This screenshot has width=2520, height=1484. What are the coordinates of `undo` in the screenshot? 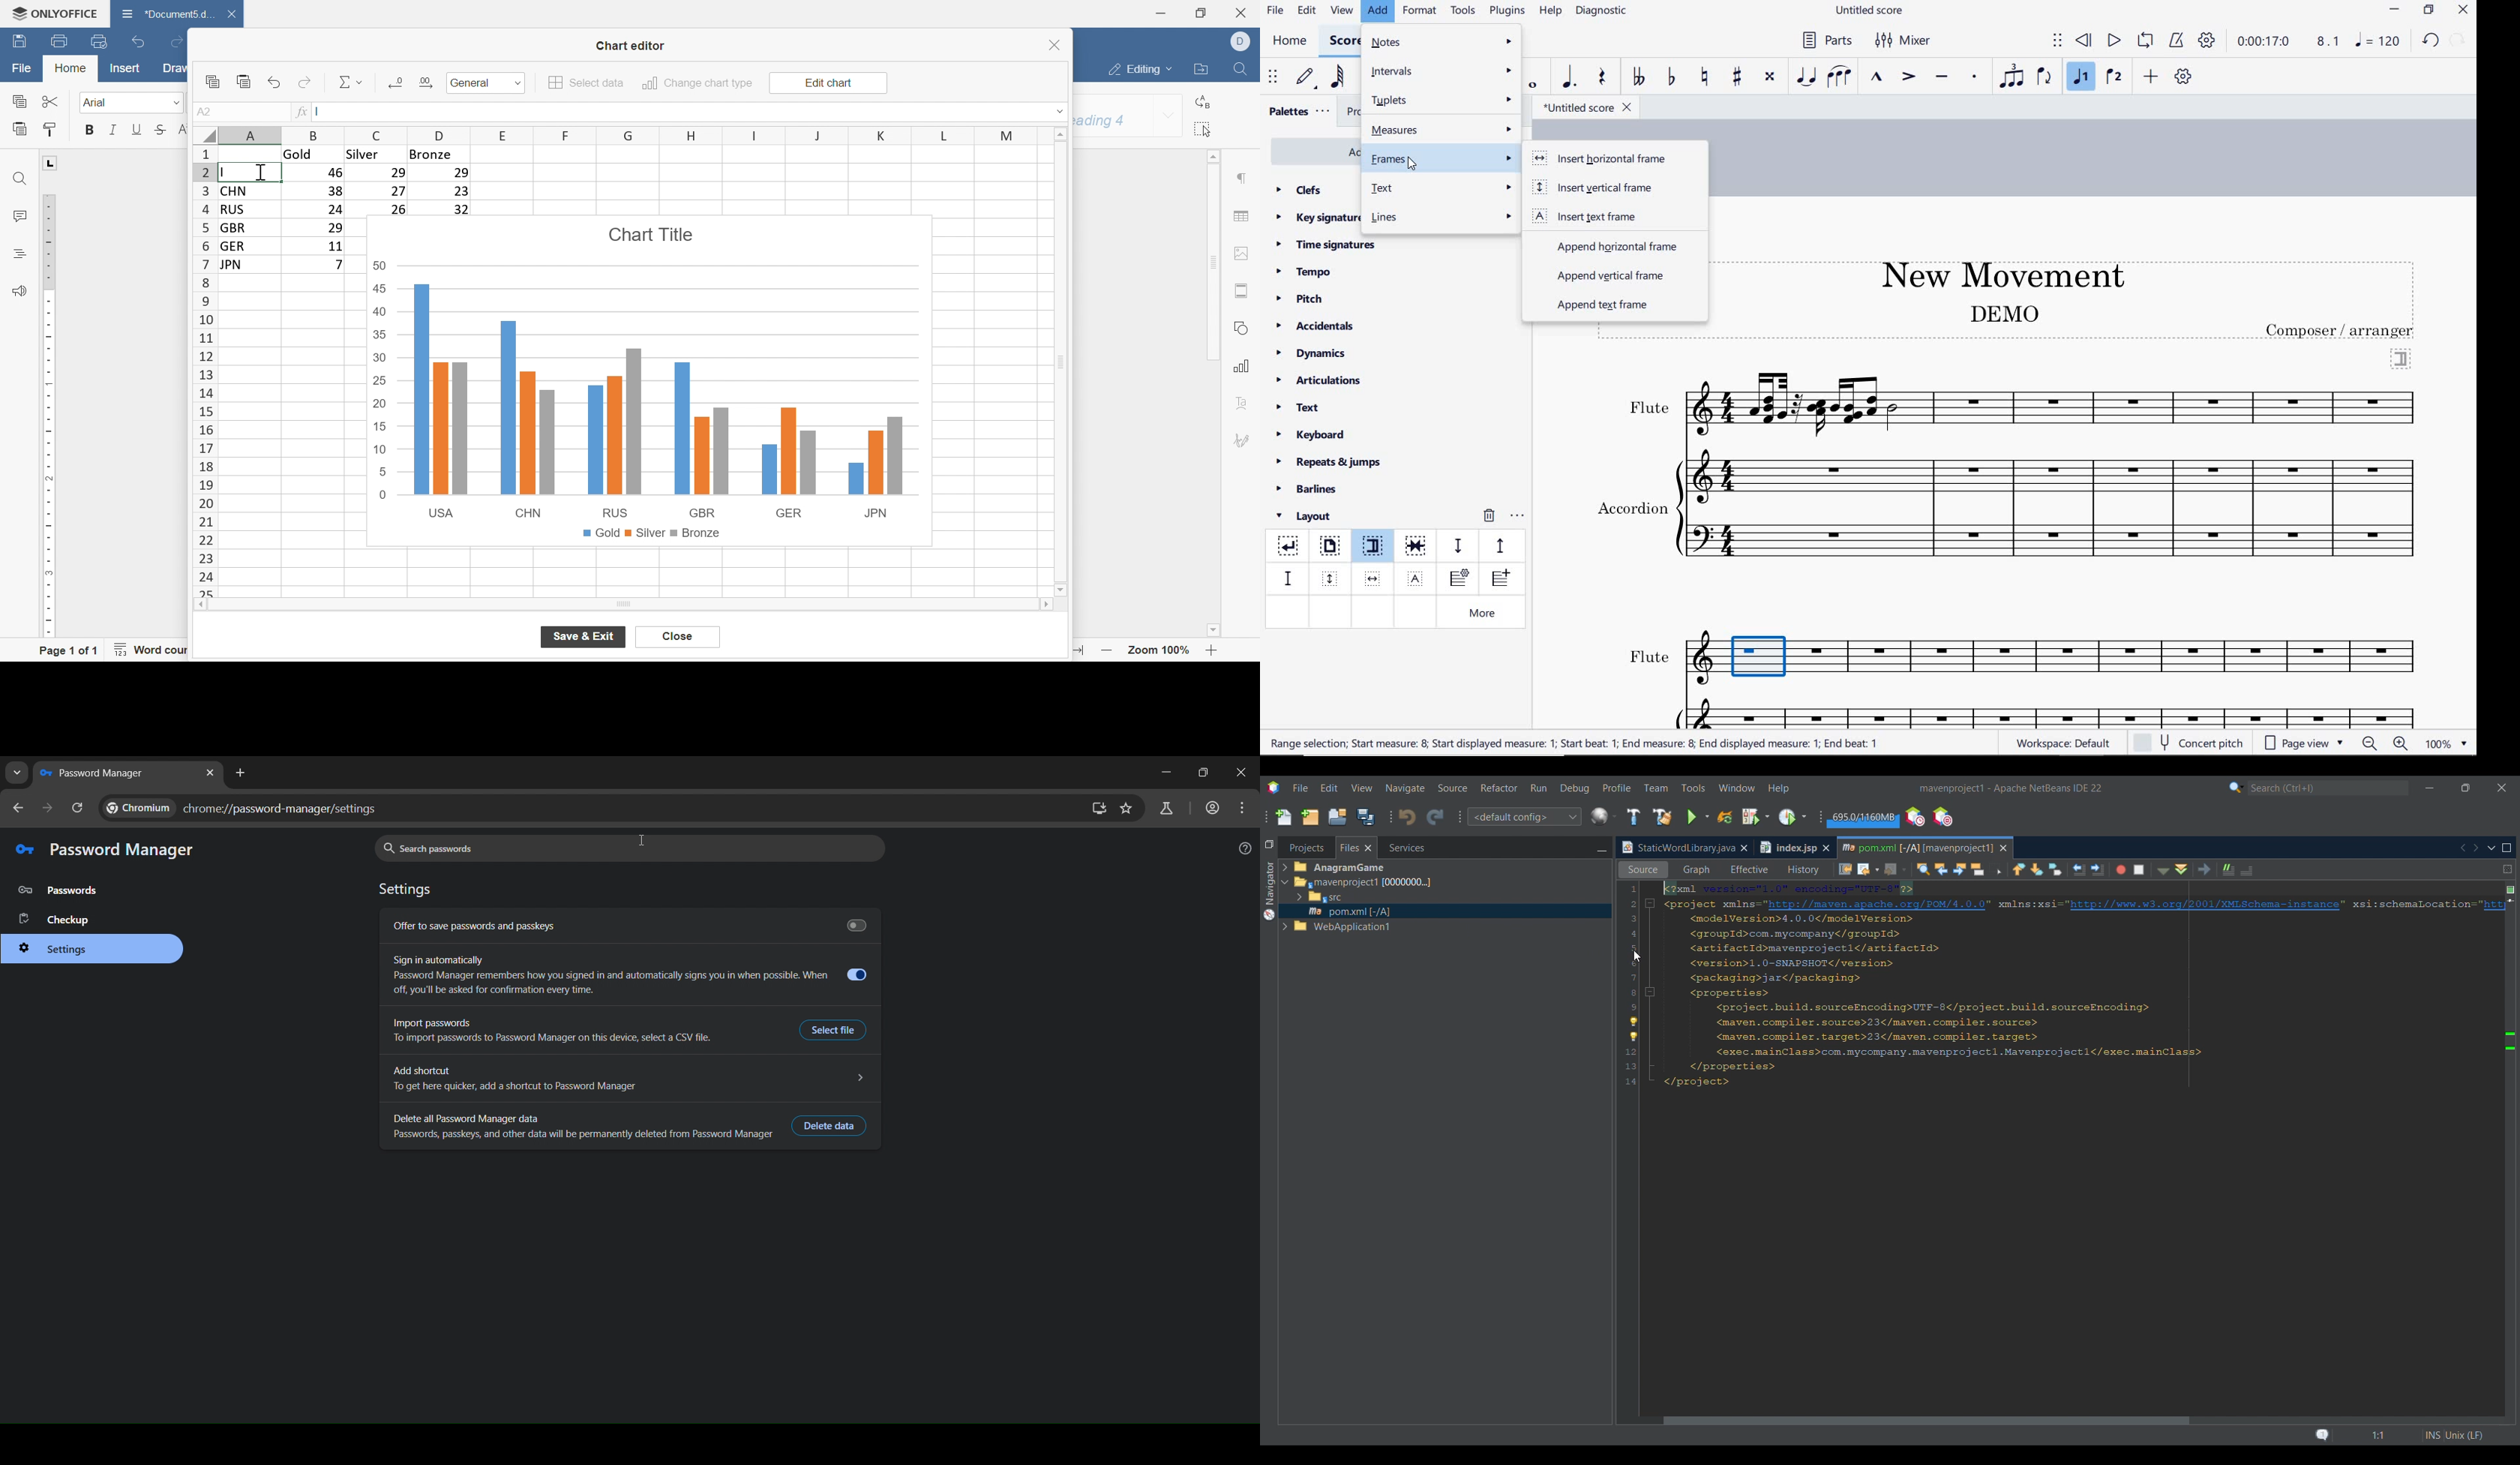 It's located at (140, 41).